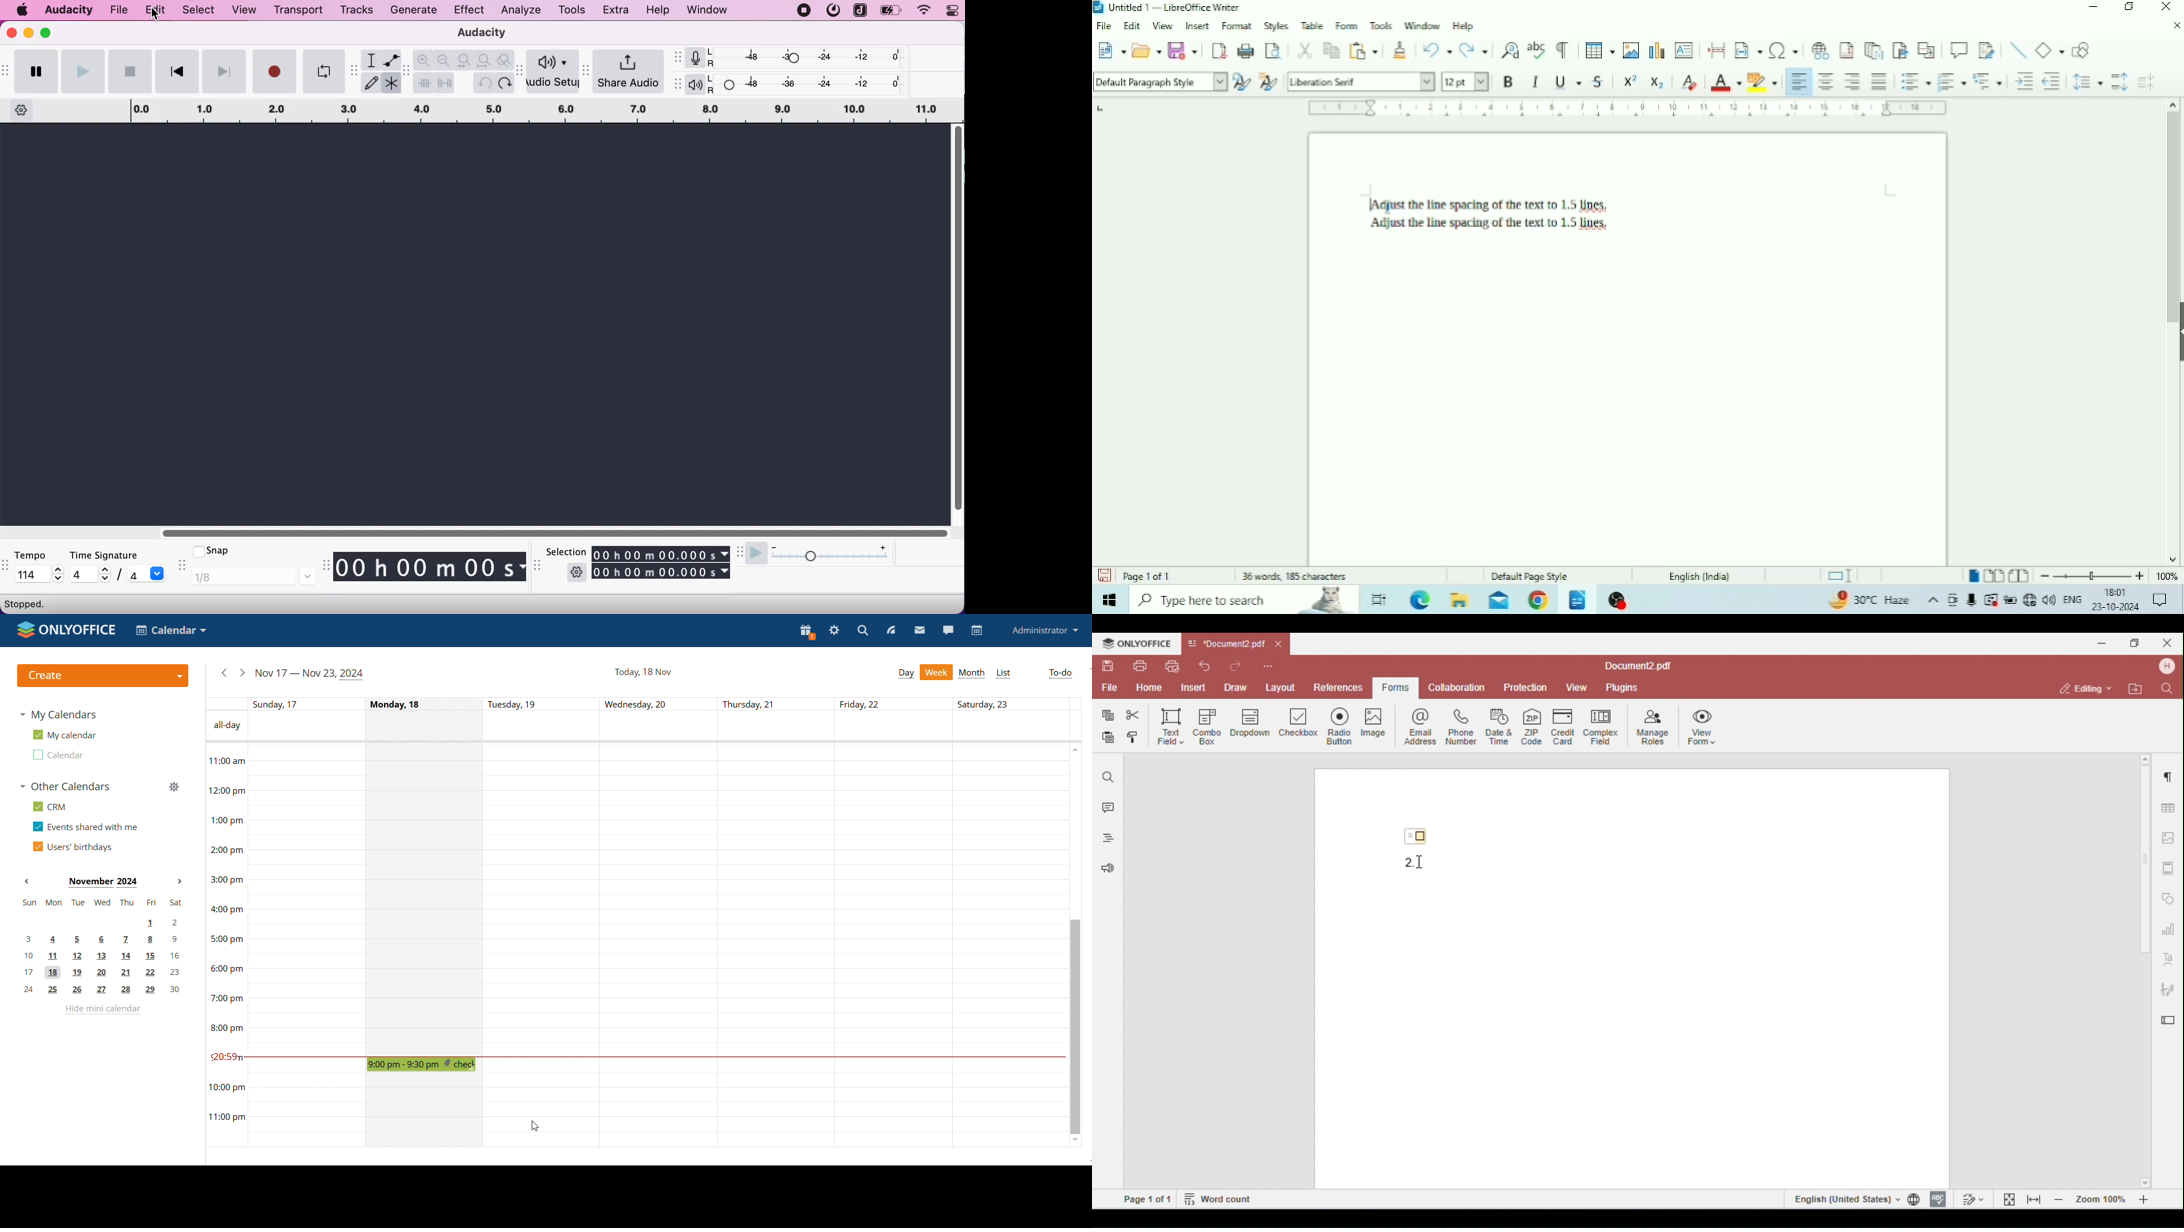 This screenshot has height=1232, width=2184. I want to click on Decrease Paragraph Spacing, so click(2146, 83).